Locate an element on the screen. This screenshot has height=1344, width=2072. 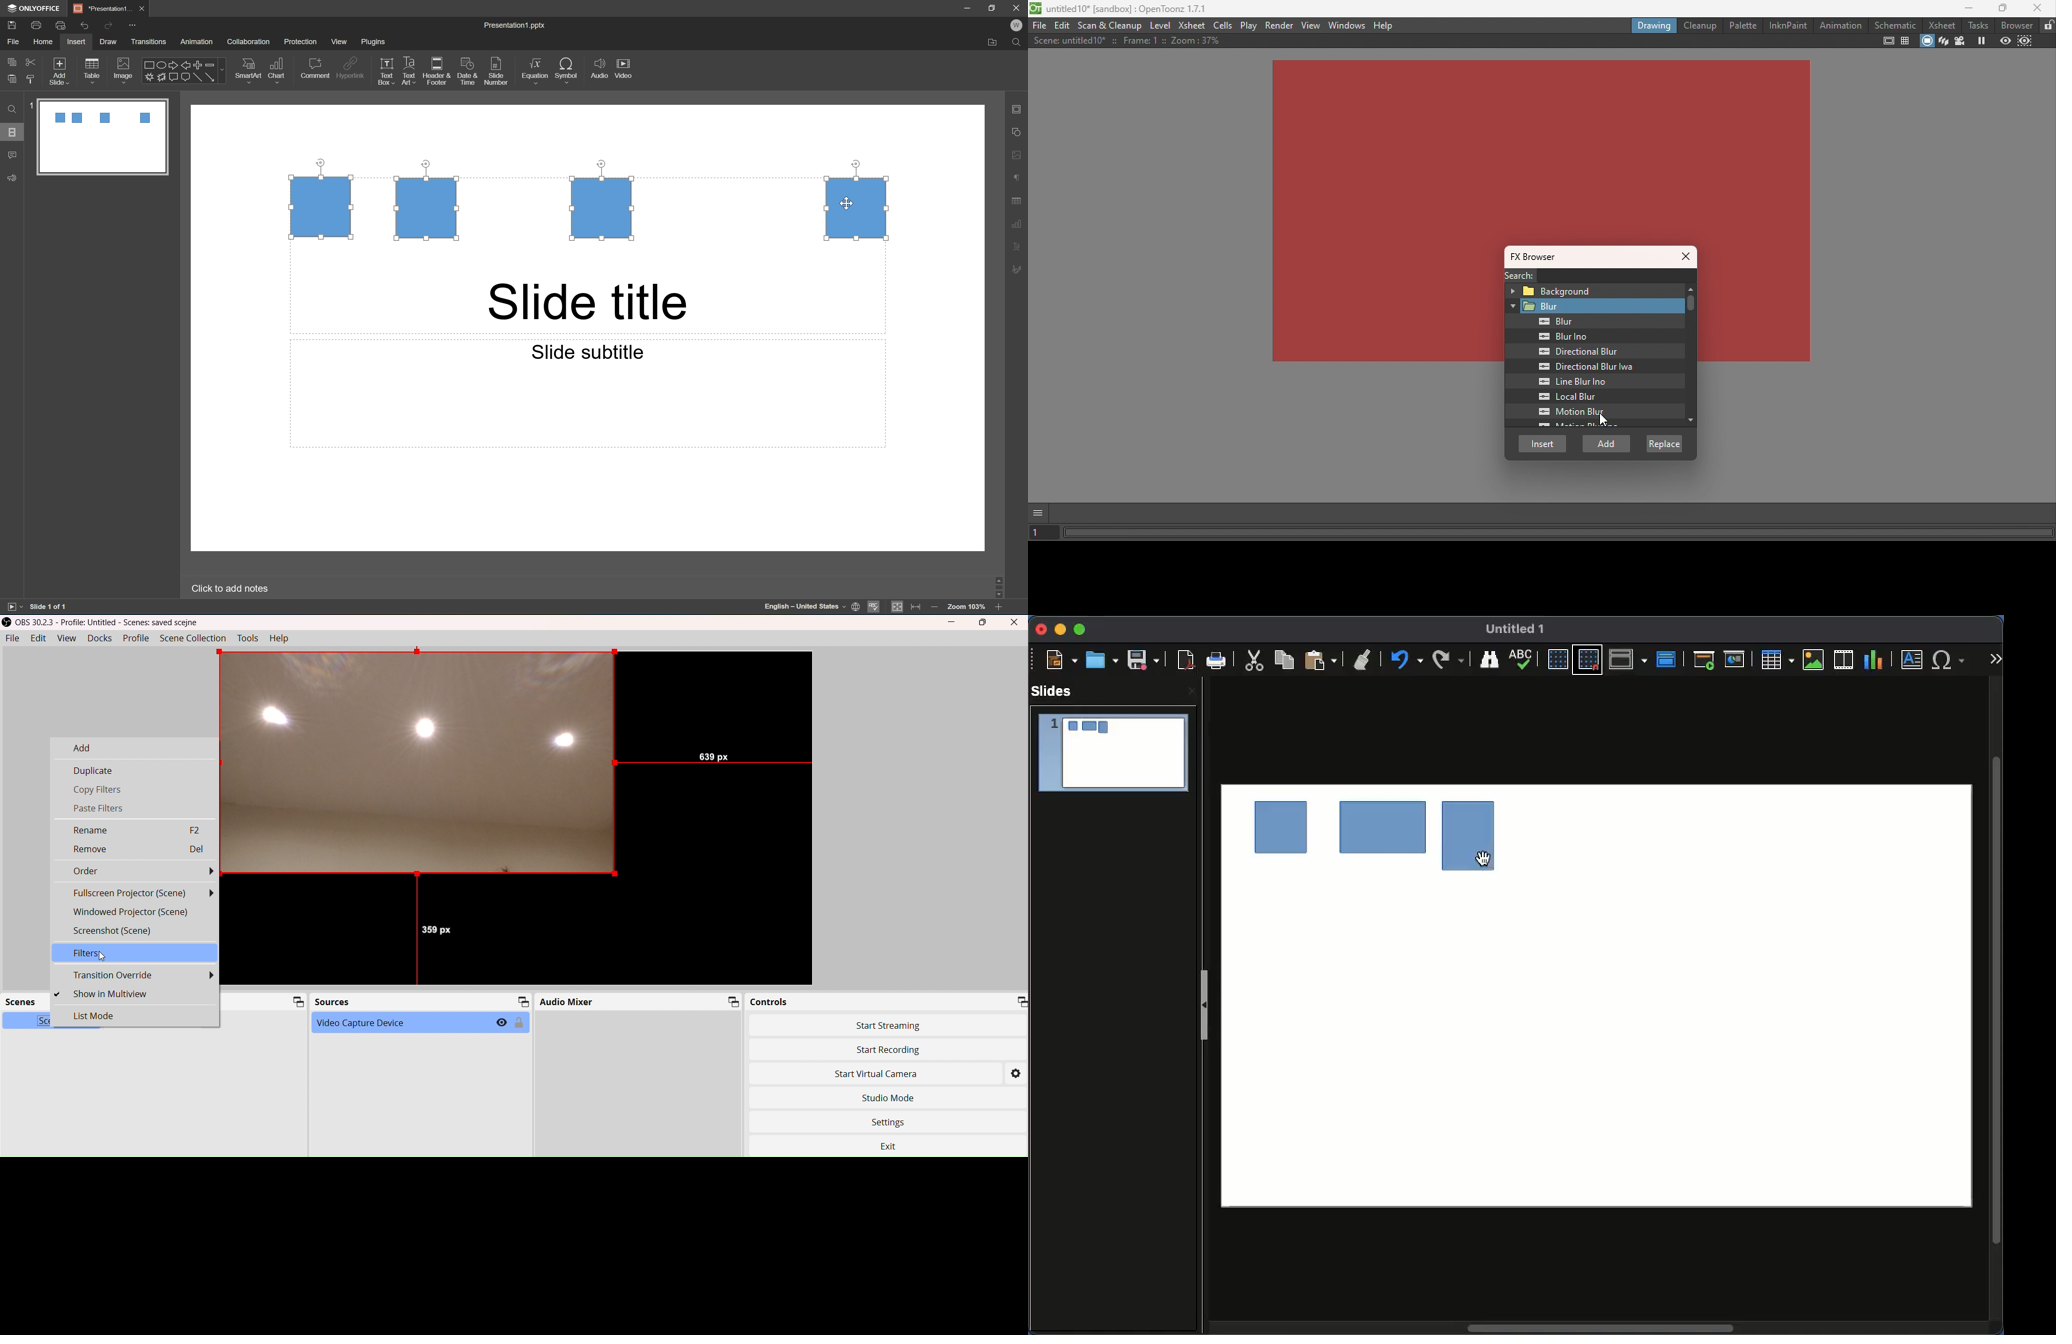
Cut is located at coordinates (1255, 662).